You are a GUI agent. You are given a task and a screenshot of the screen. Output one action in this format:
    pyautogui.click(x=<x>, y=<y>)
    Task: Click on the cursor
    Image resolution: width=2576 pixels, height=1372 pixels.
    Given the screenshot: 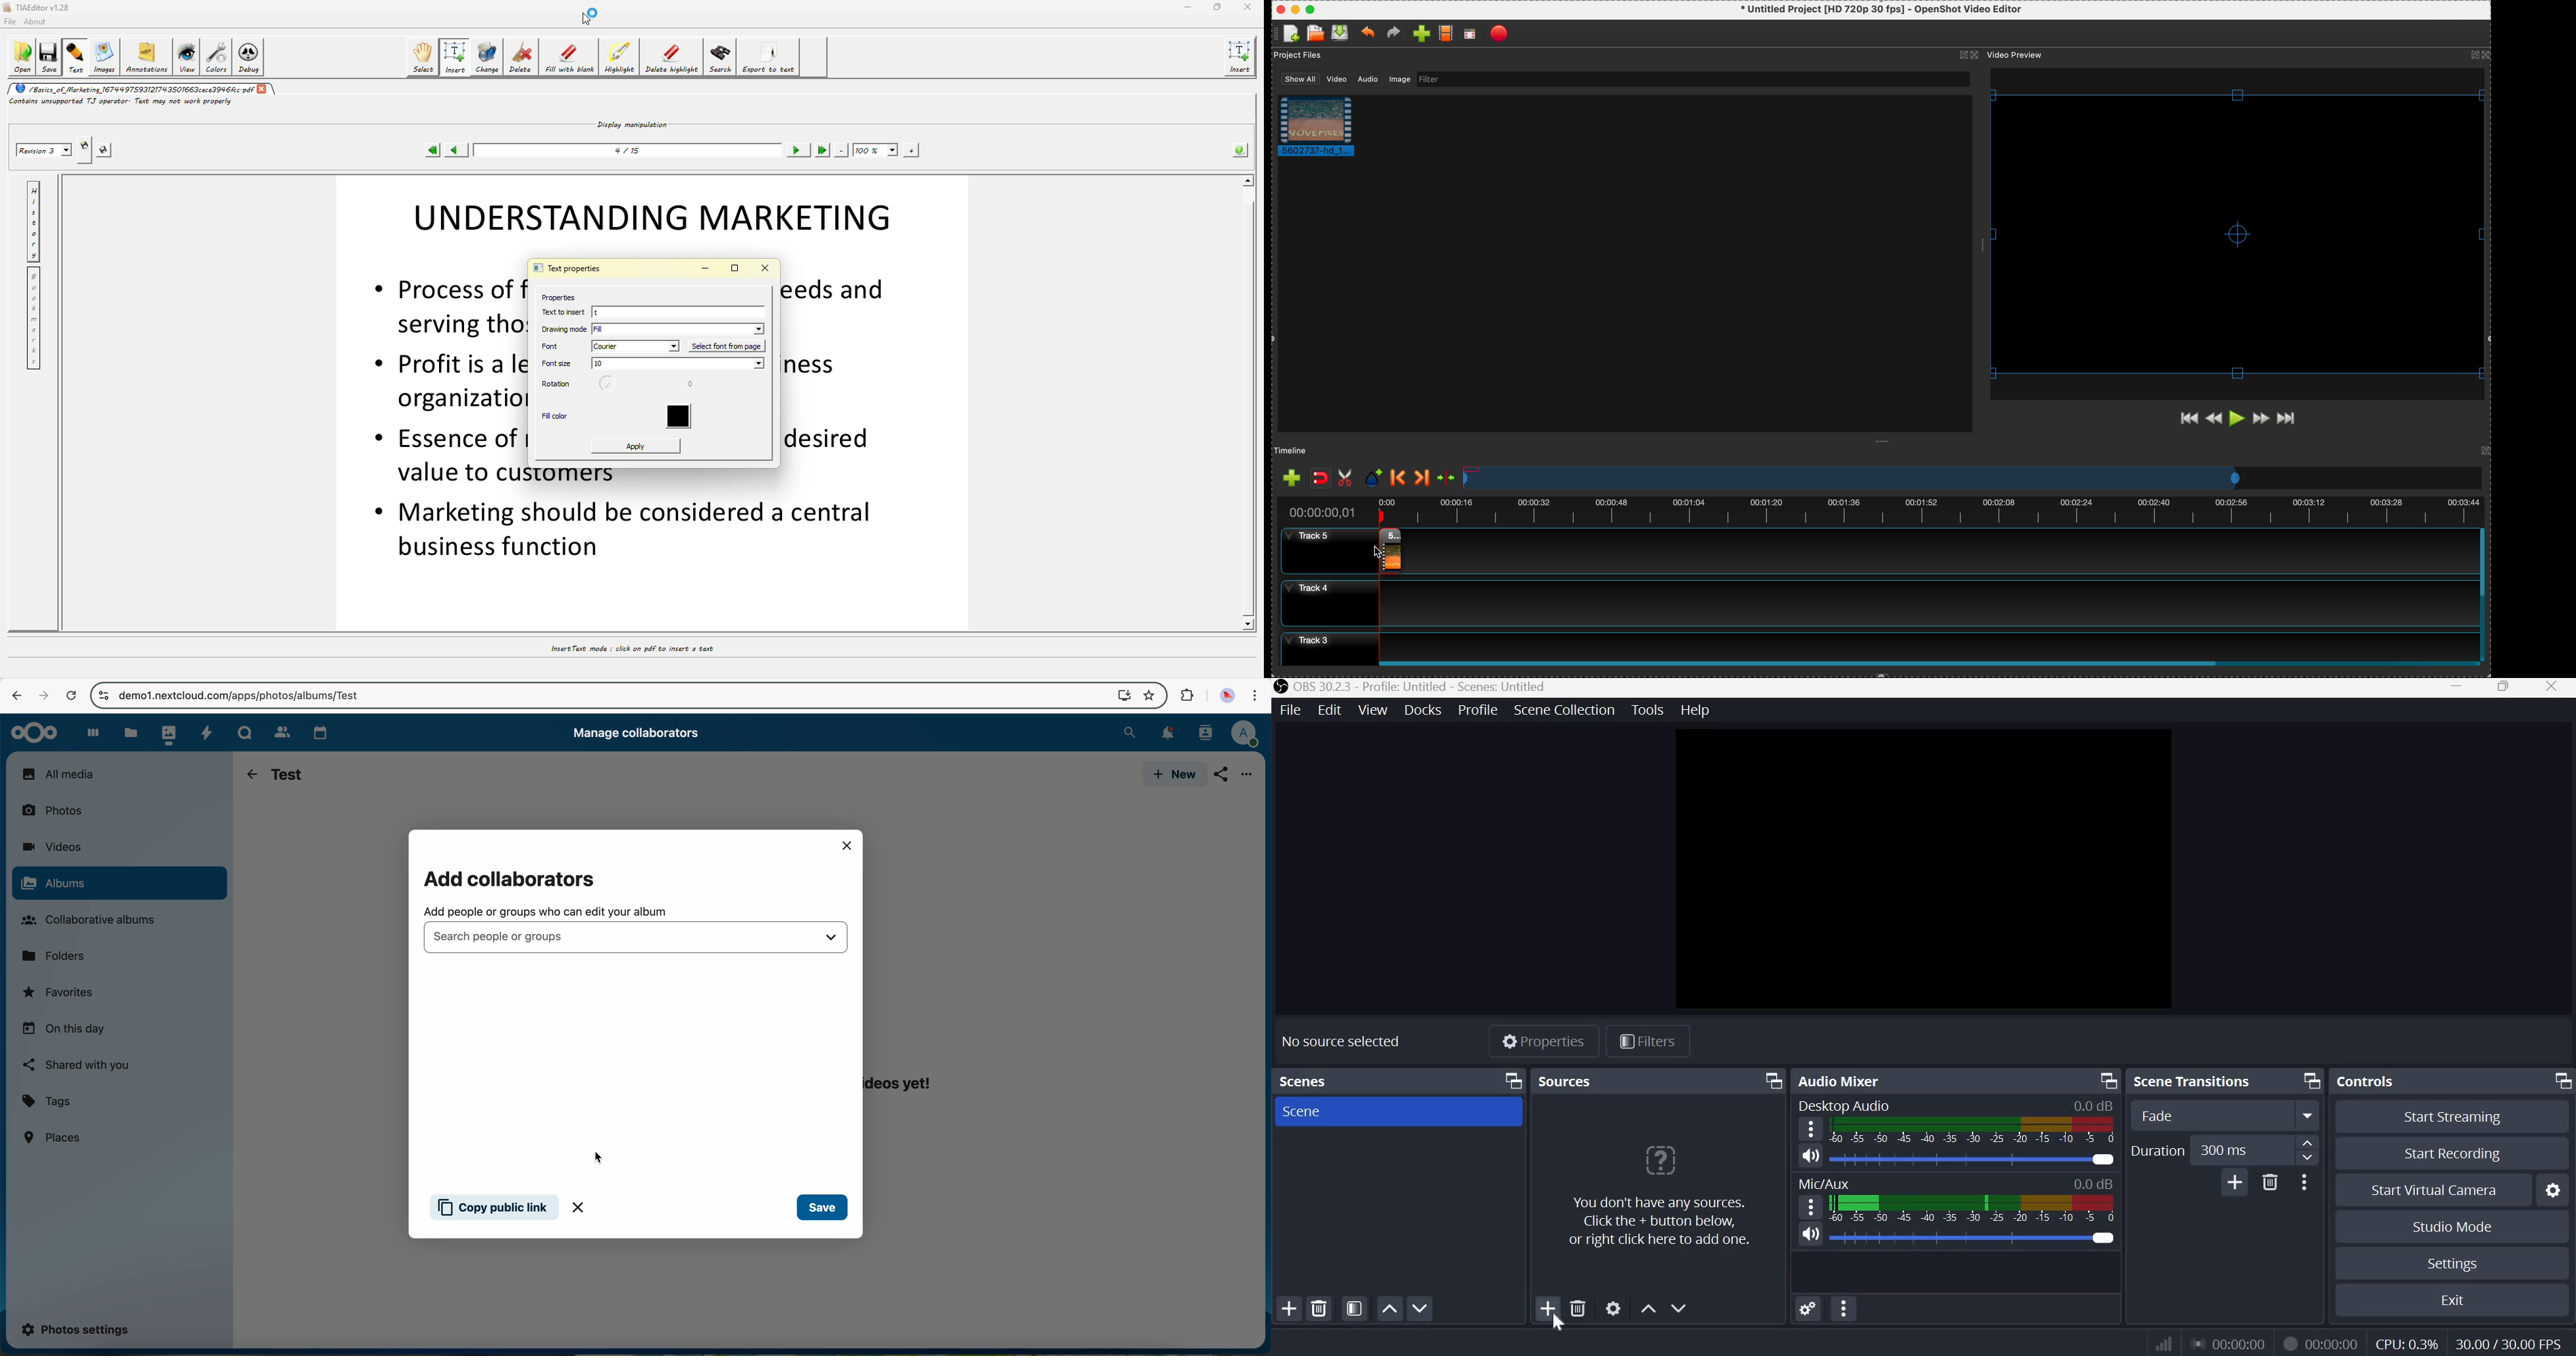 What is the action you would take?
    pyautogui.click(x=1558, y=1323)
    